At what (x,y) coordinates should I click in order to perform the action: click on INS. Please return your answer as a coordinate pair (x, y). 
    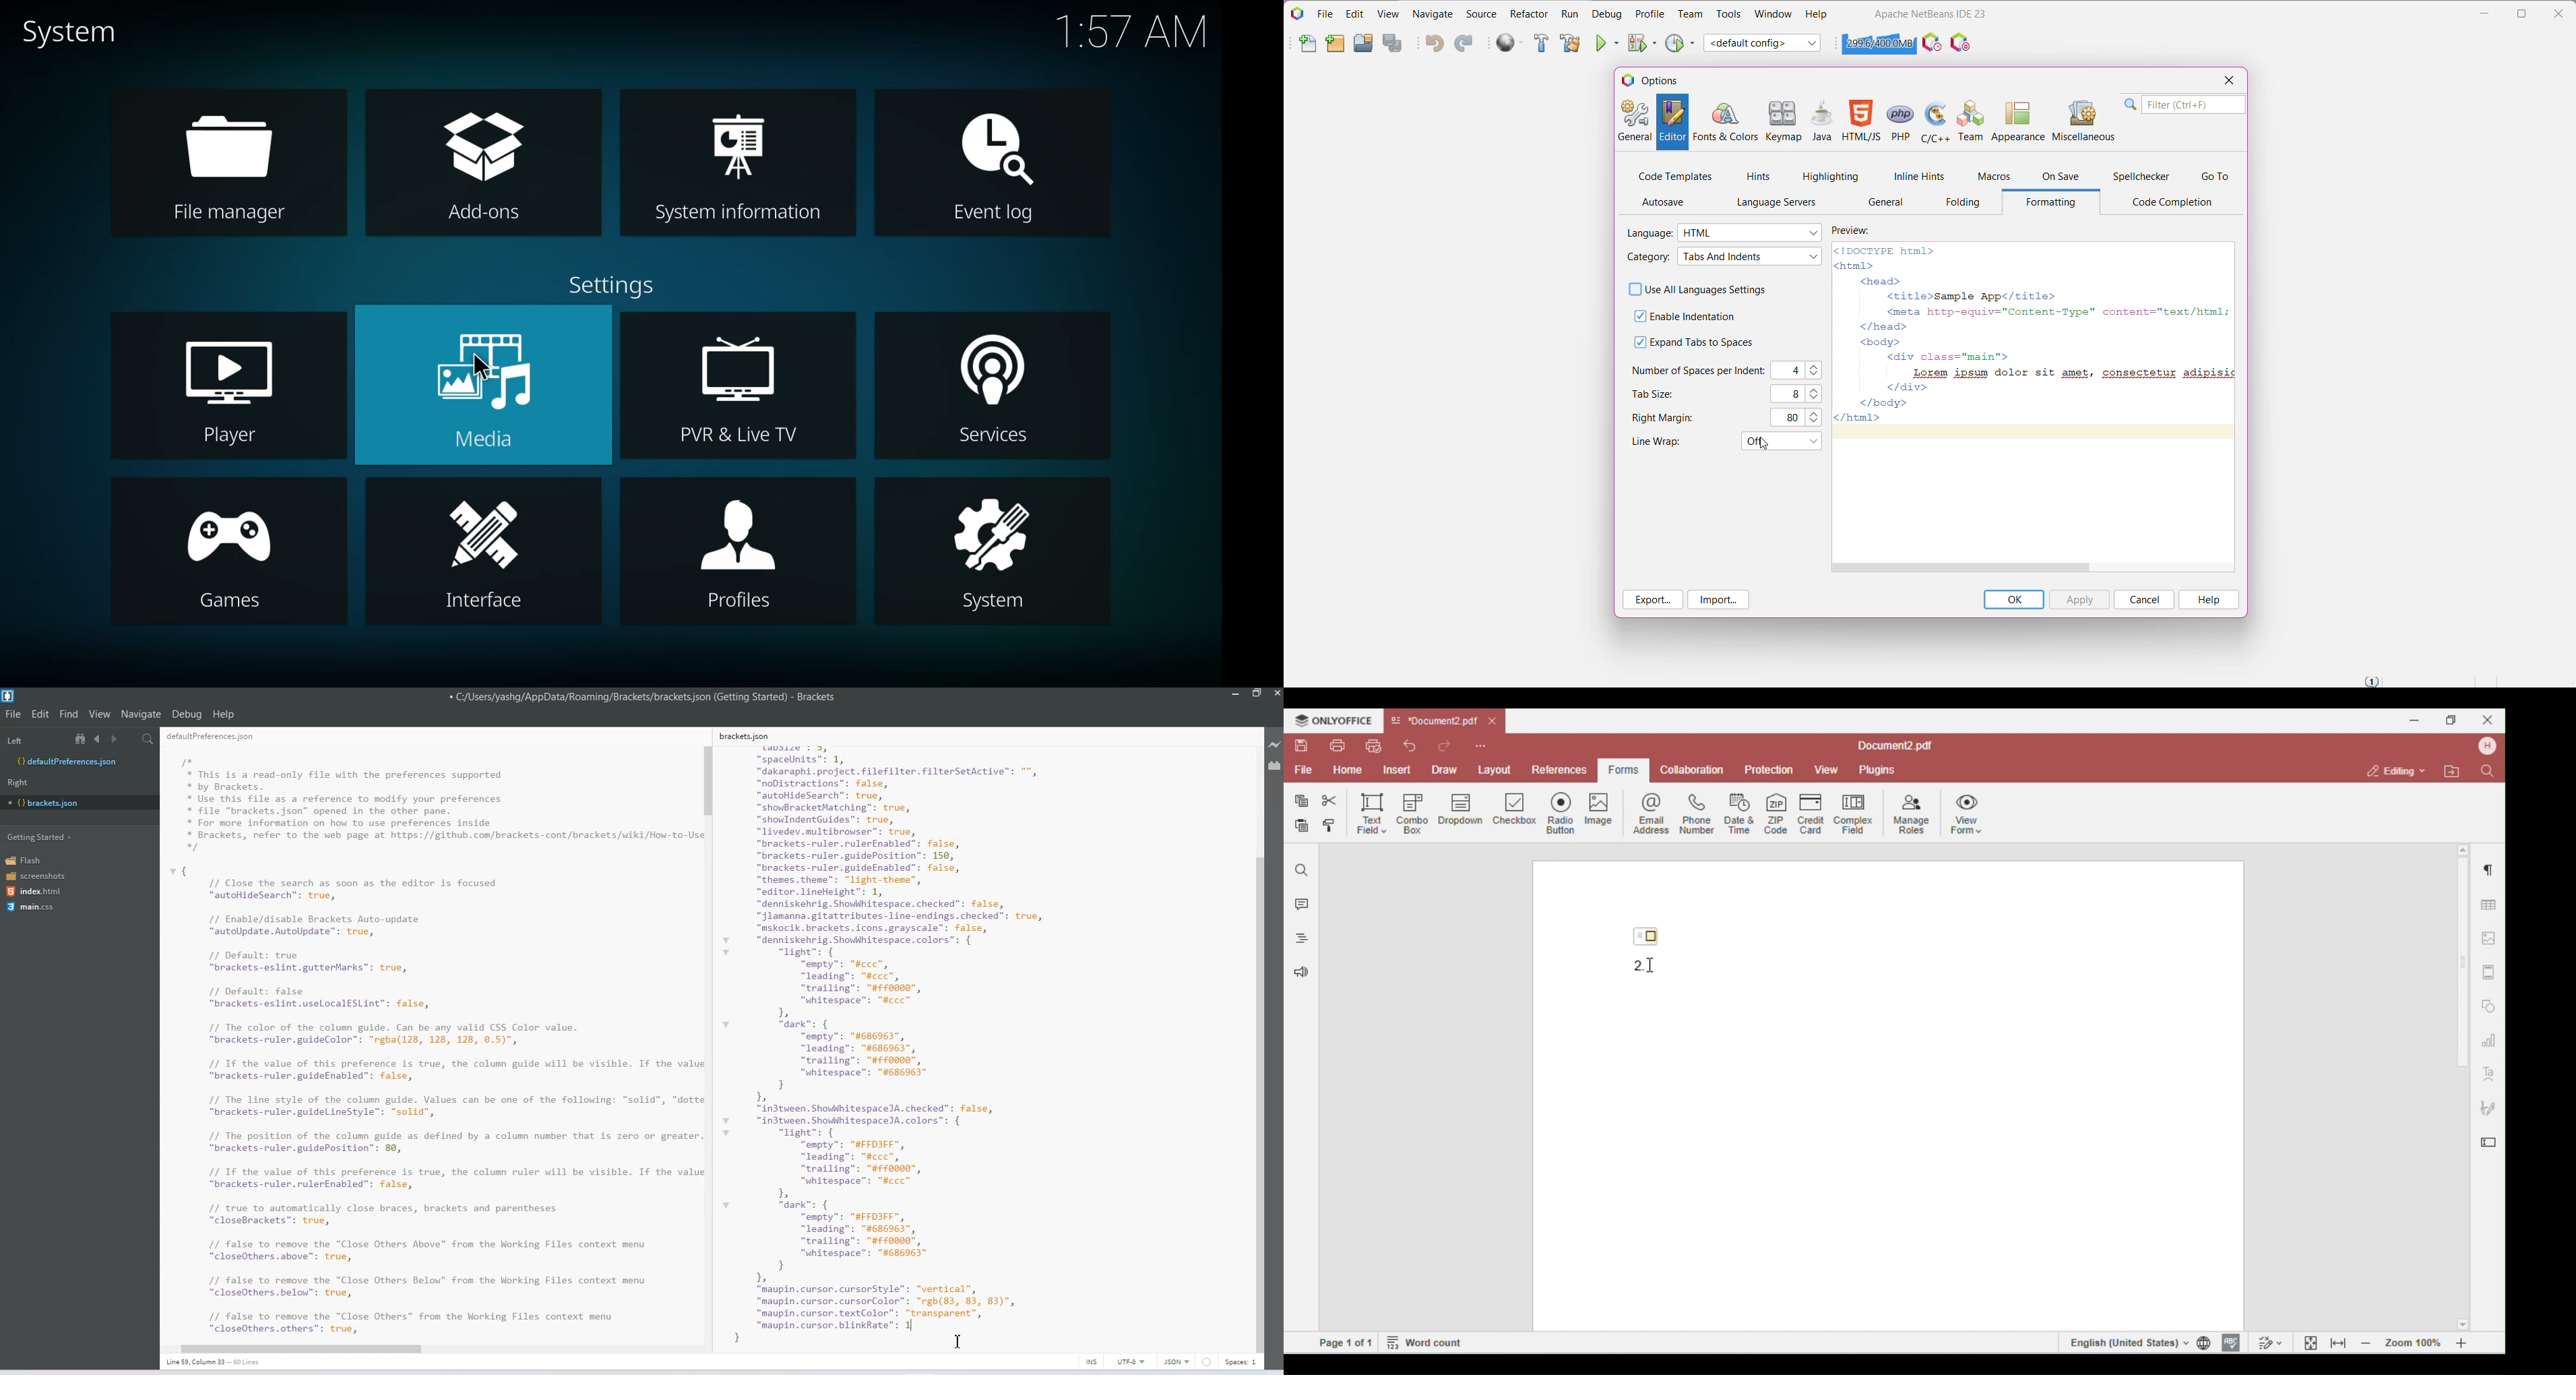
    Looking at the image, I should click on (1091, 1362).